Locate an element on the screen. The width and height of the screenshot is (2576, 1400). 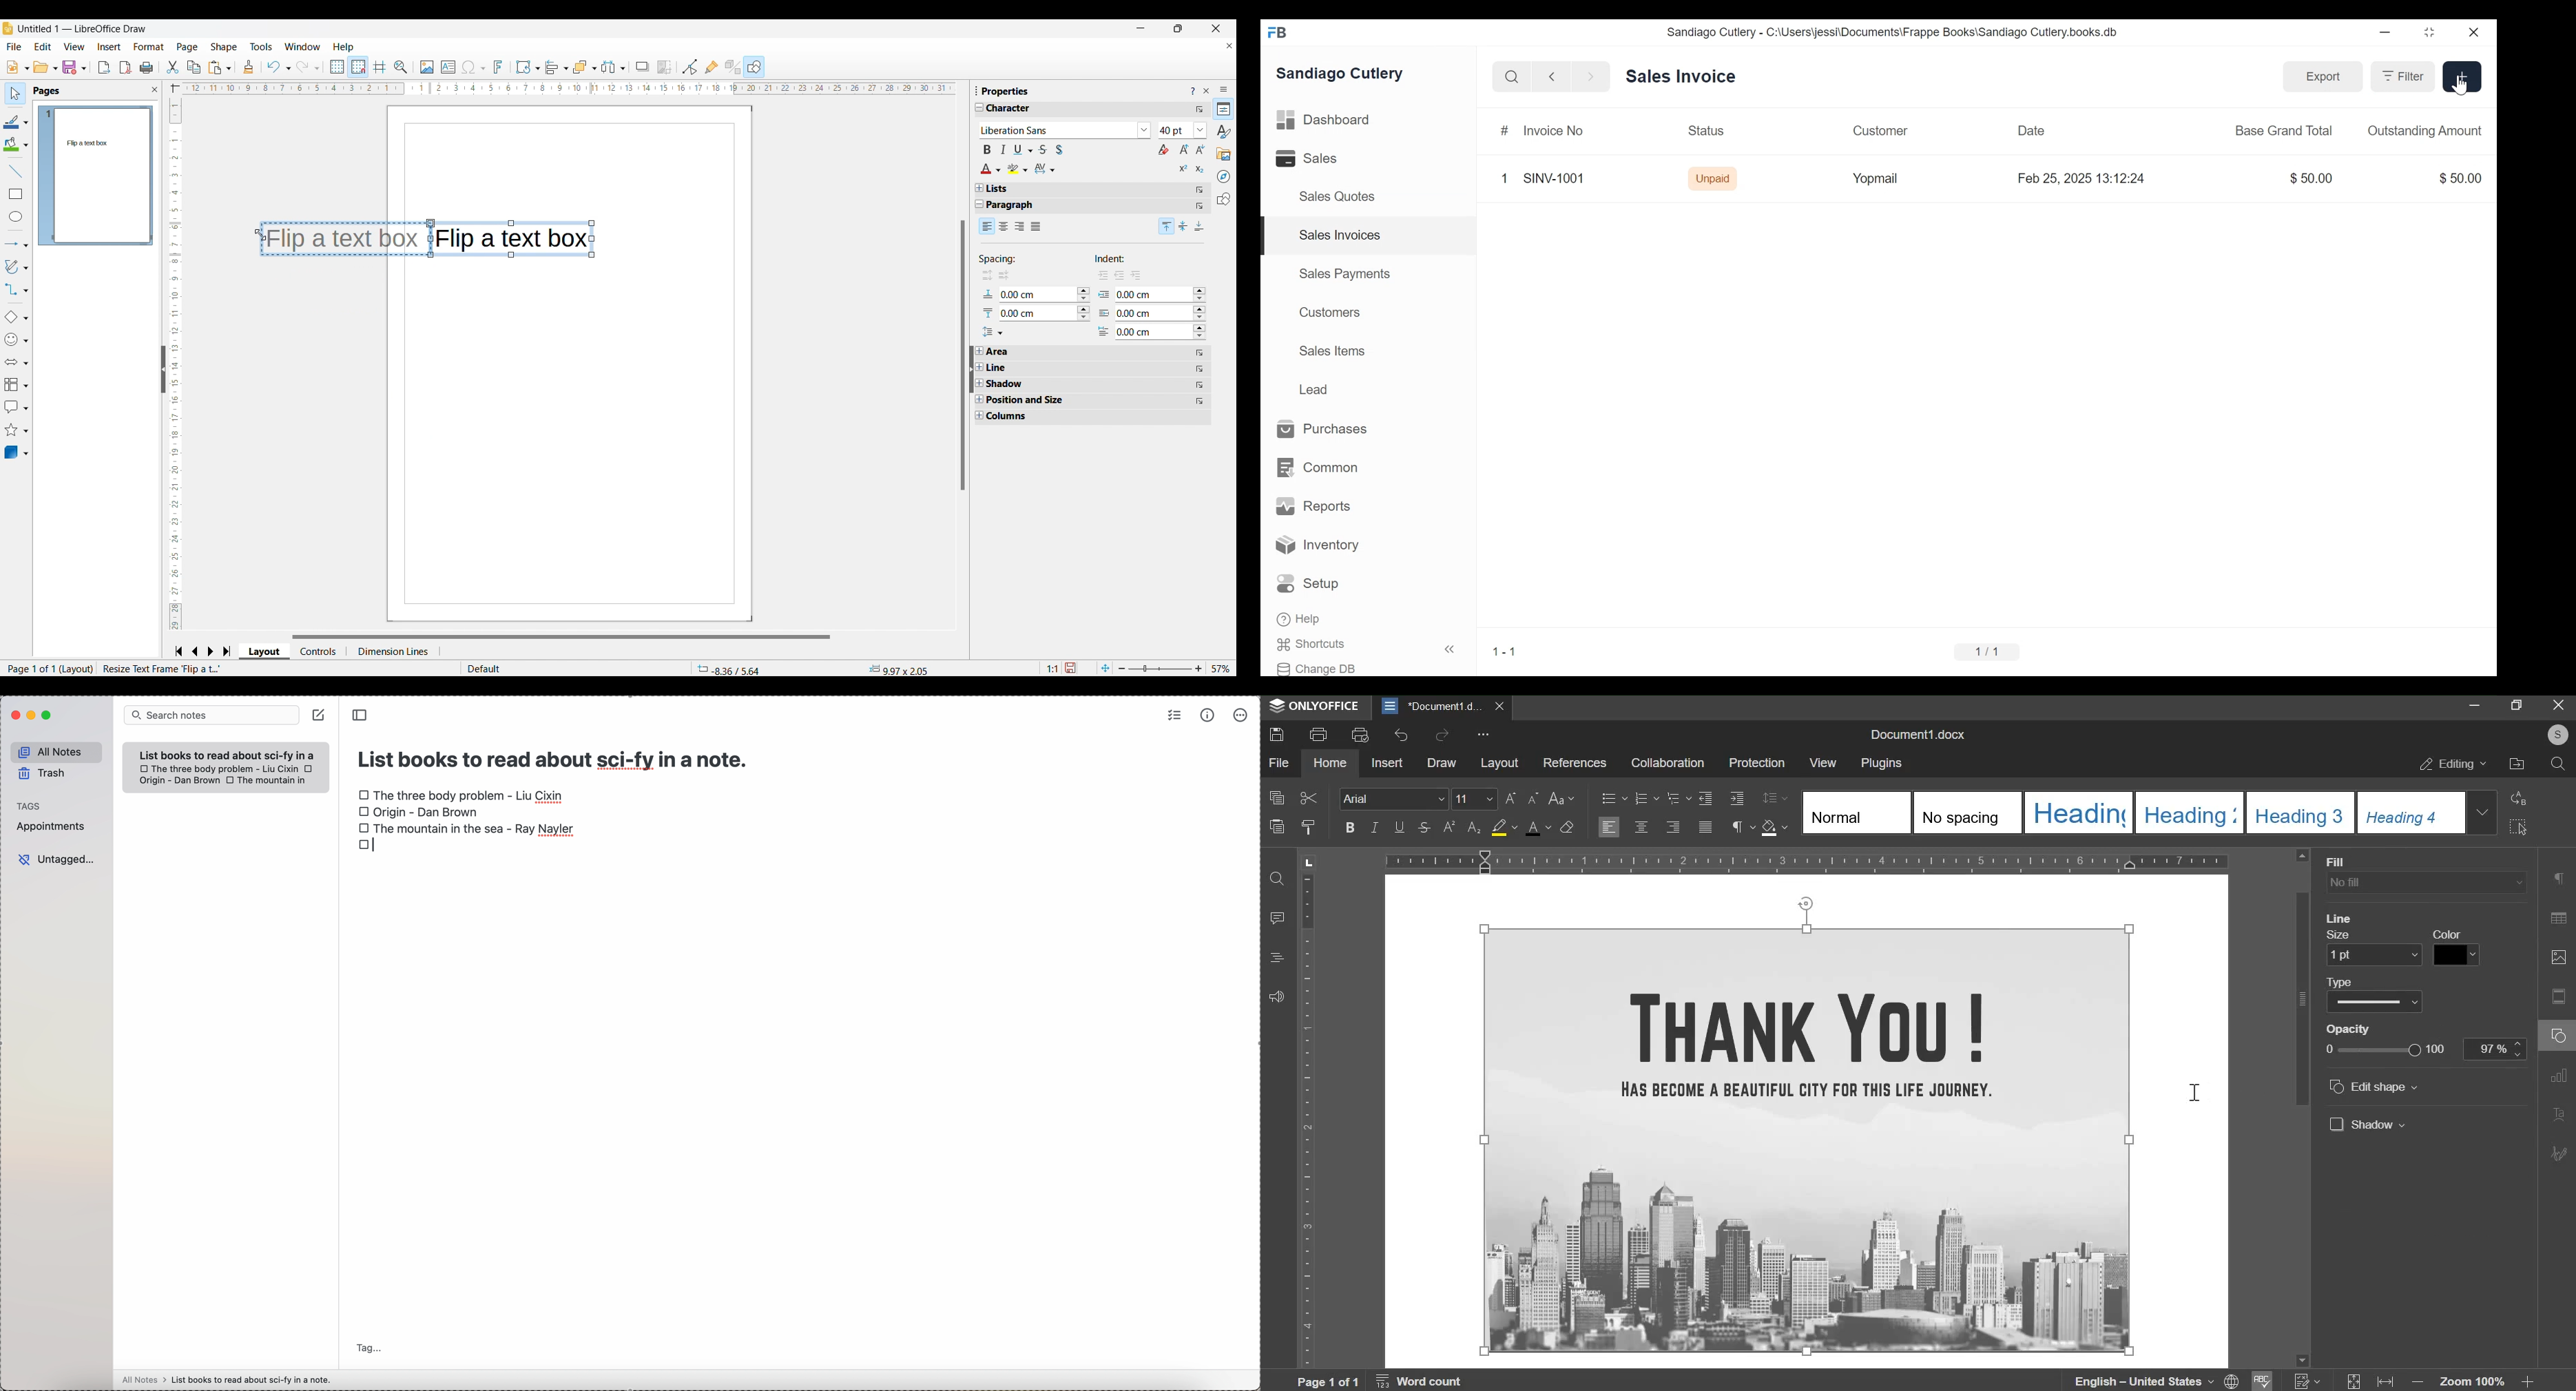
# Invoice No is located at coordinates (1541, 130).